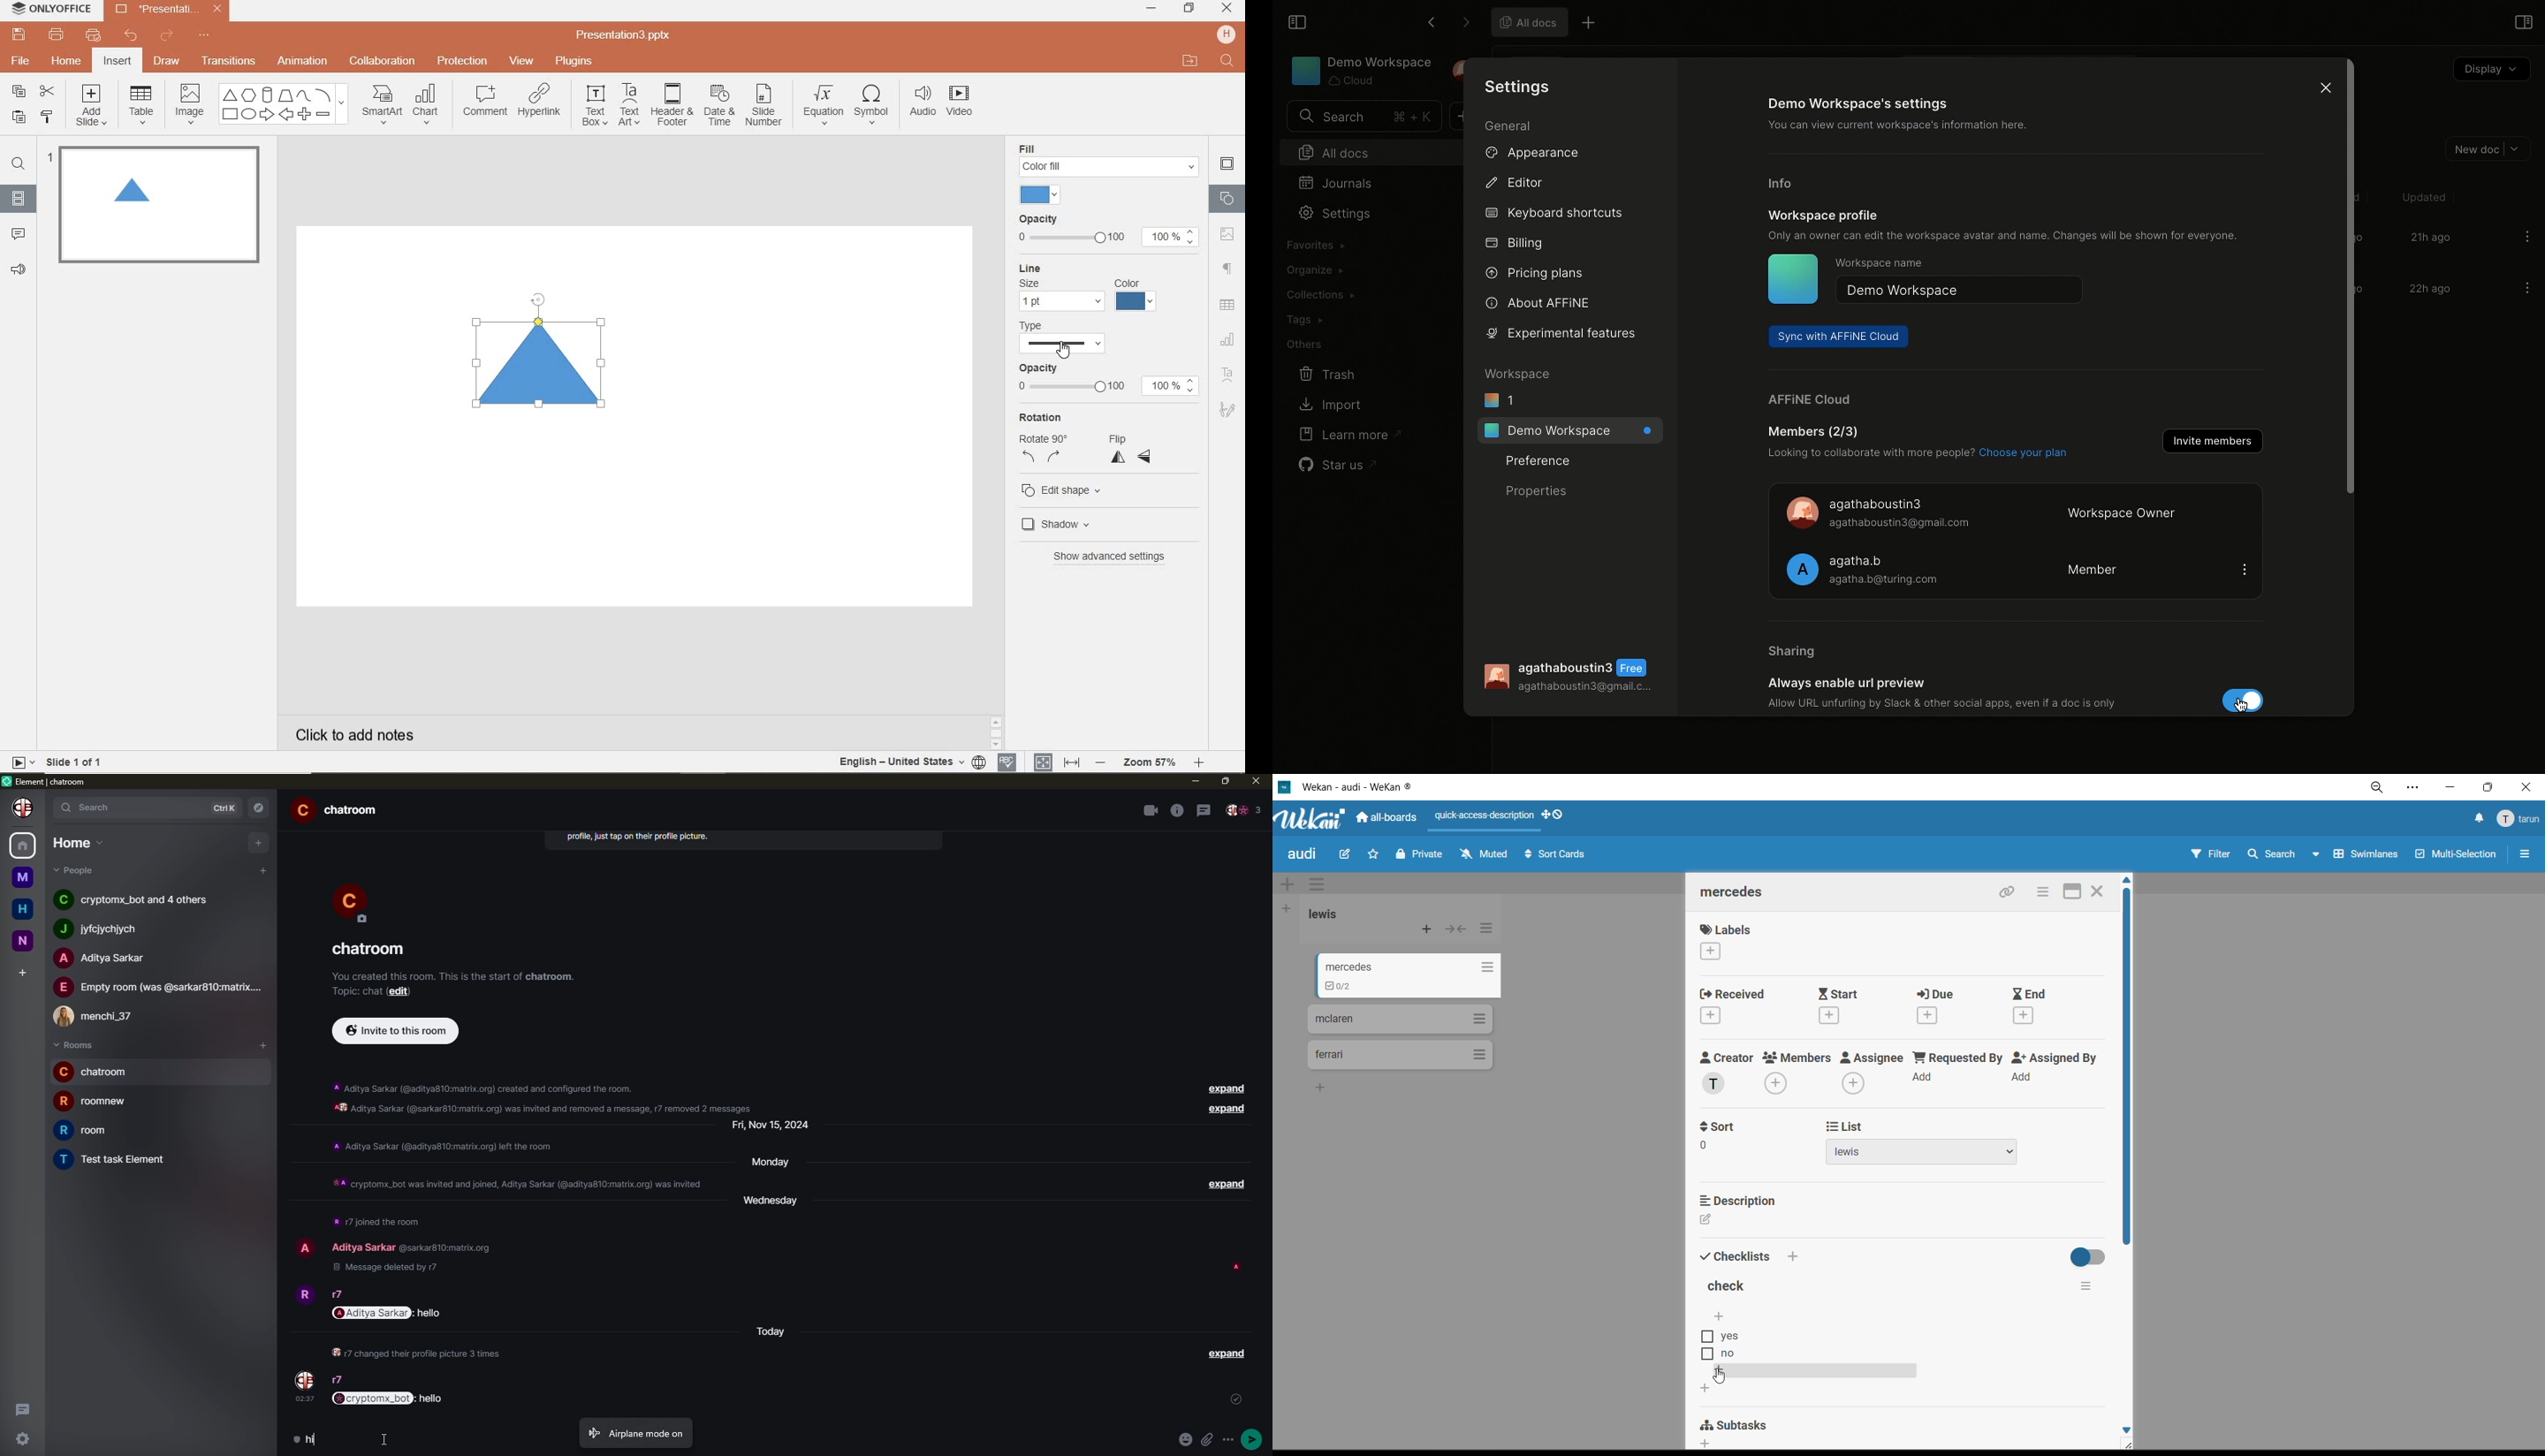  What do you see at coordinates (77, 842) in the screenshot?
I see `home` at bounding box center [77, 842].